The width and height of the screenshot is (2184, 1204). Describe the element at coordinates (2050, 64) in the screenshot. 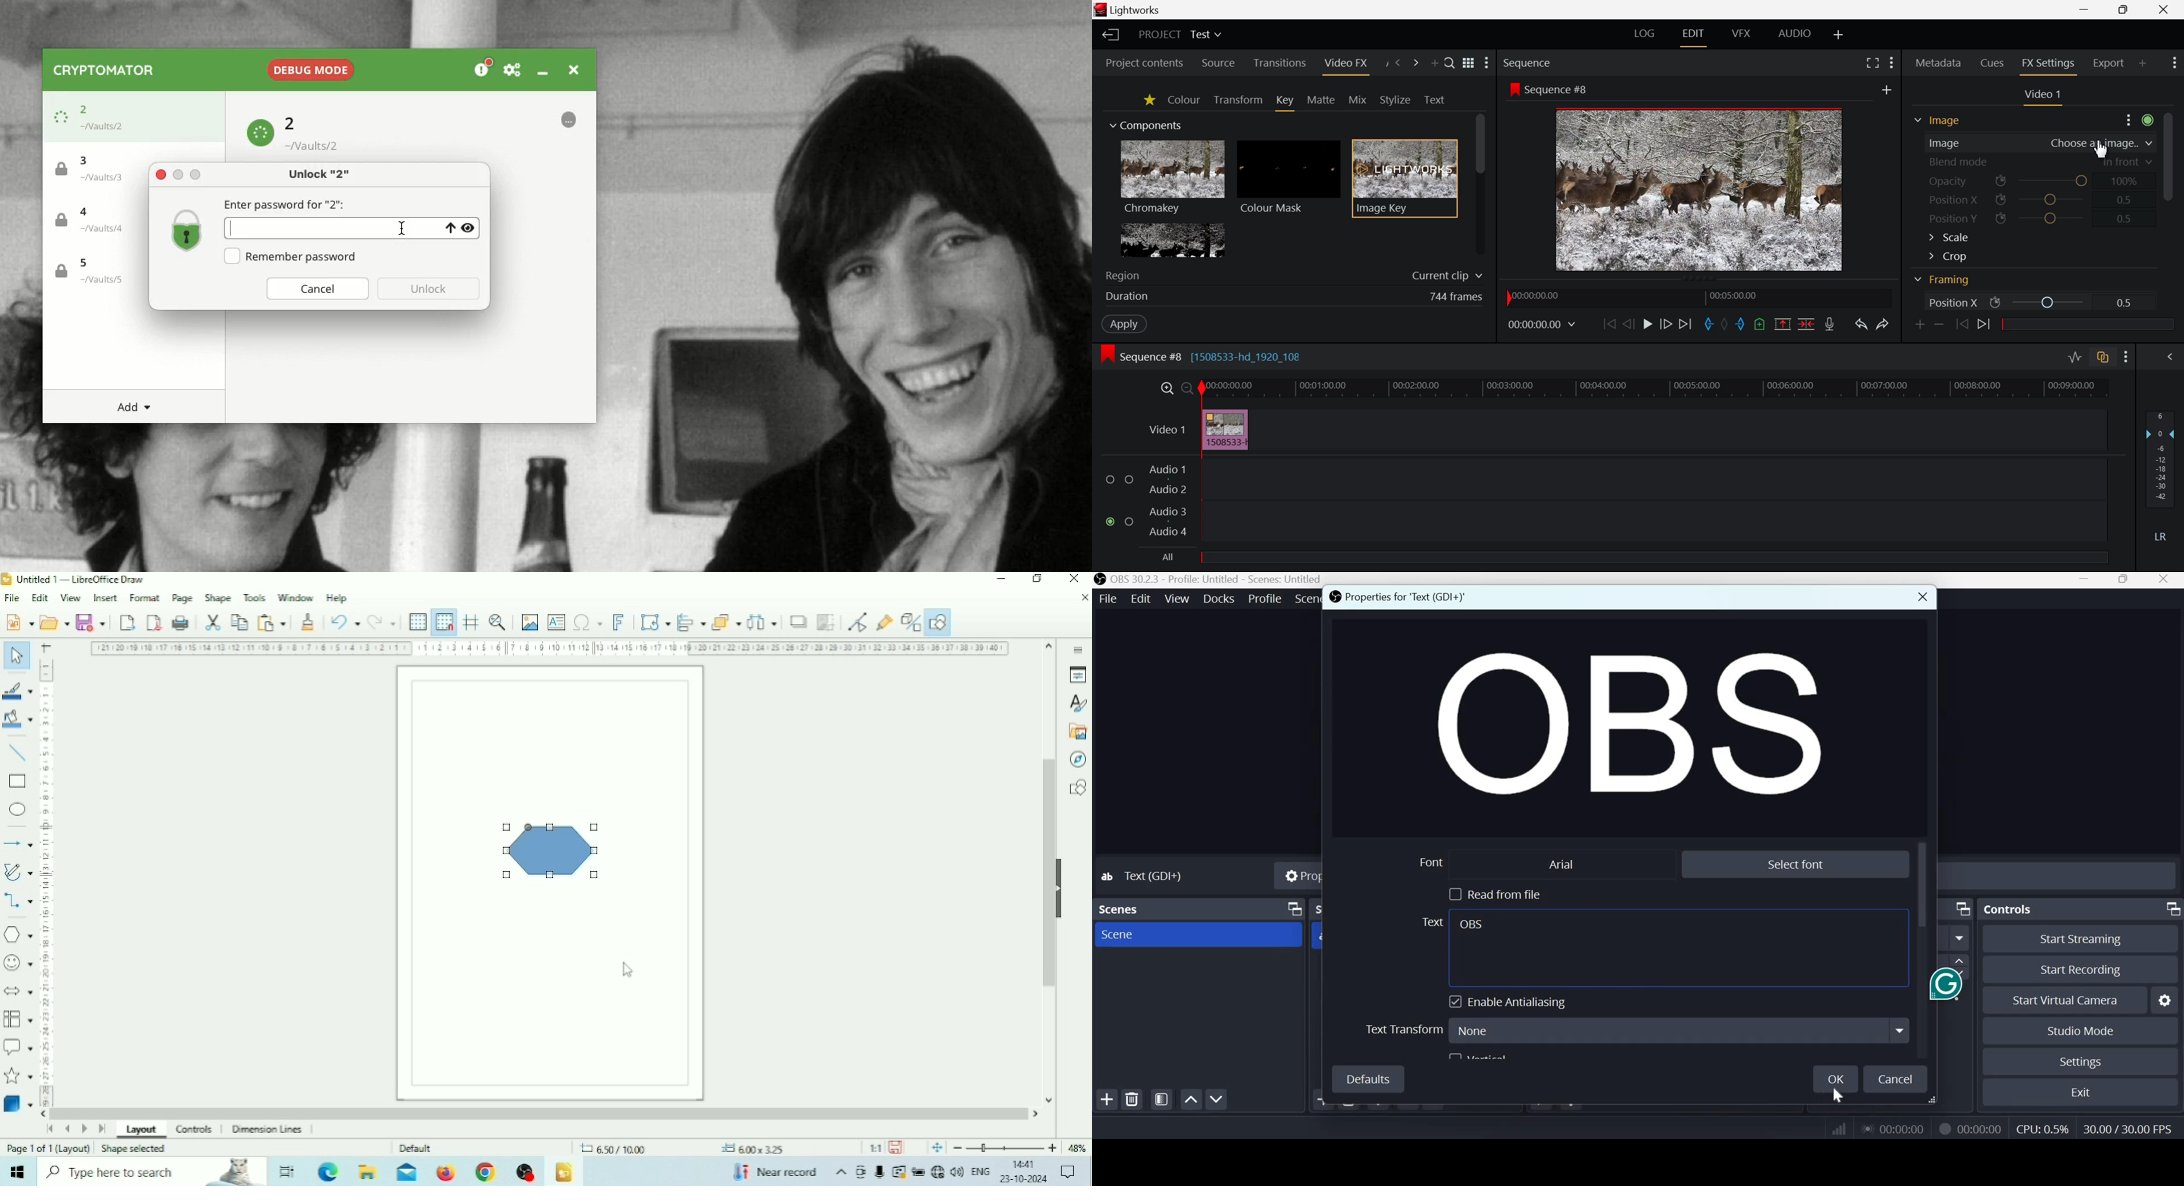

I see `FX Settings` at that location.